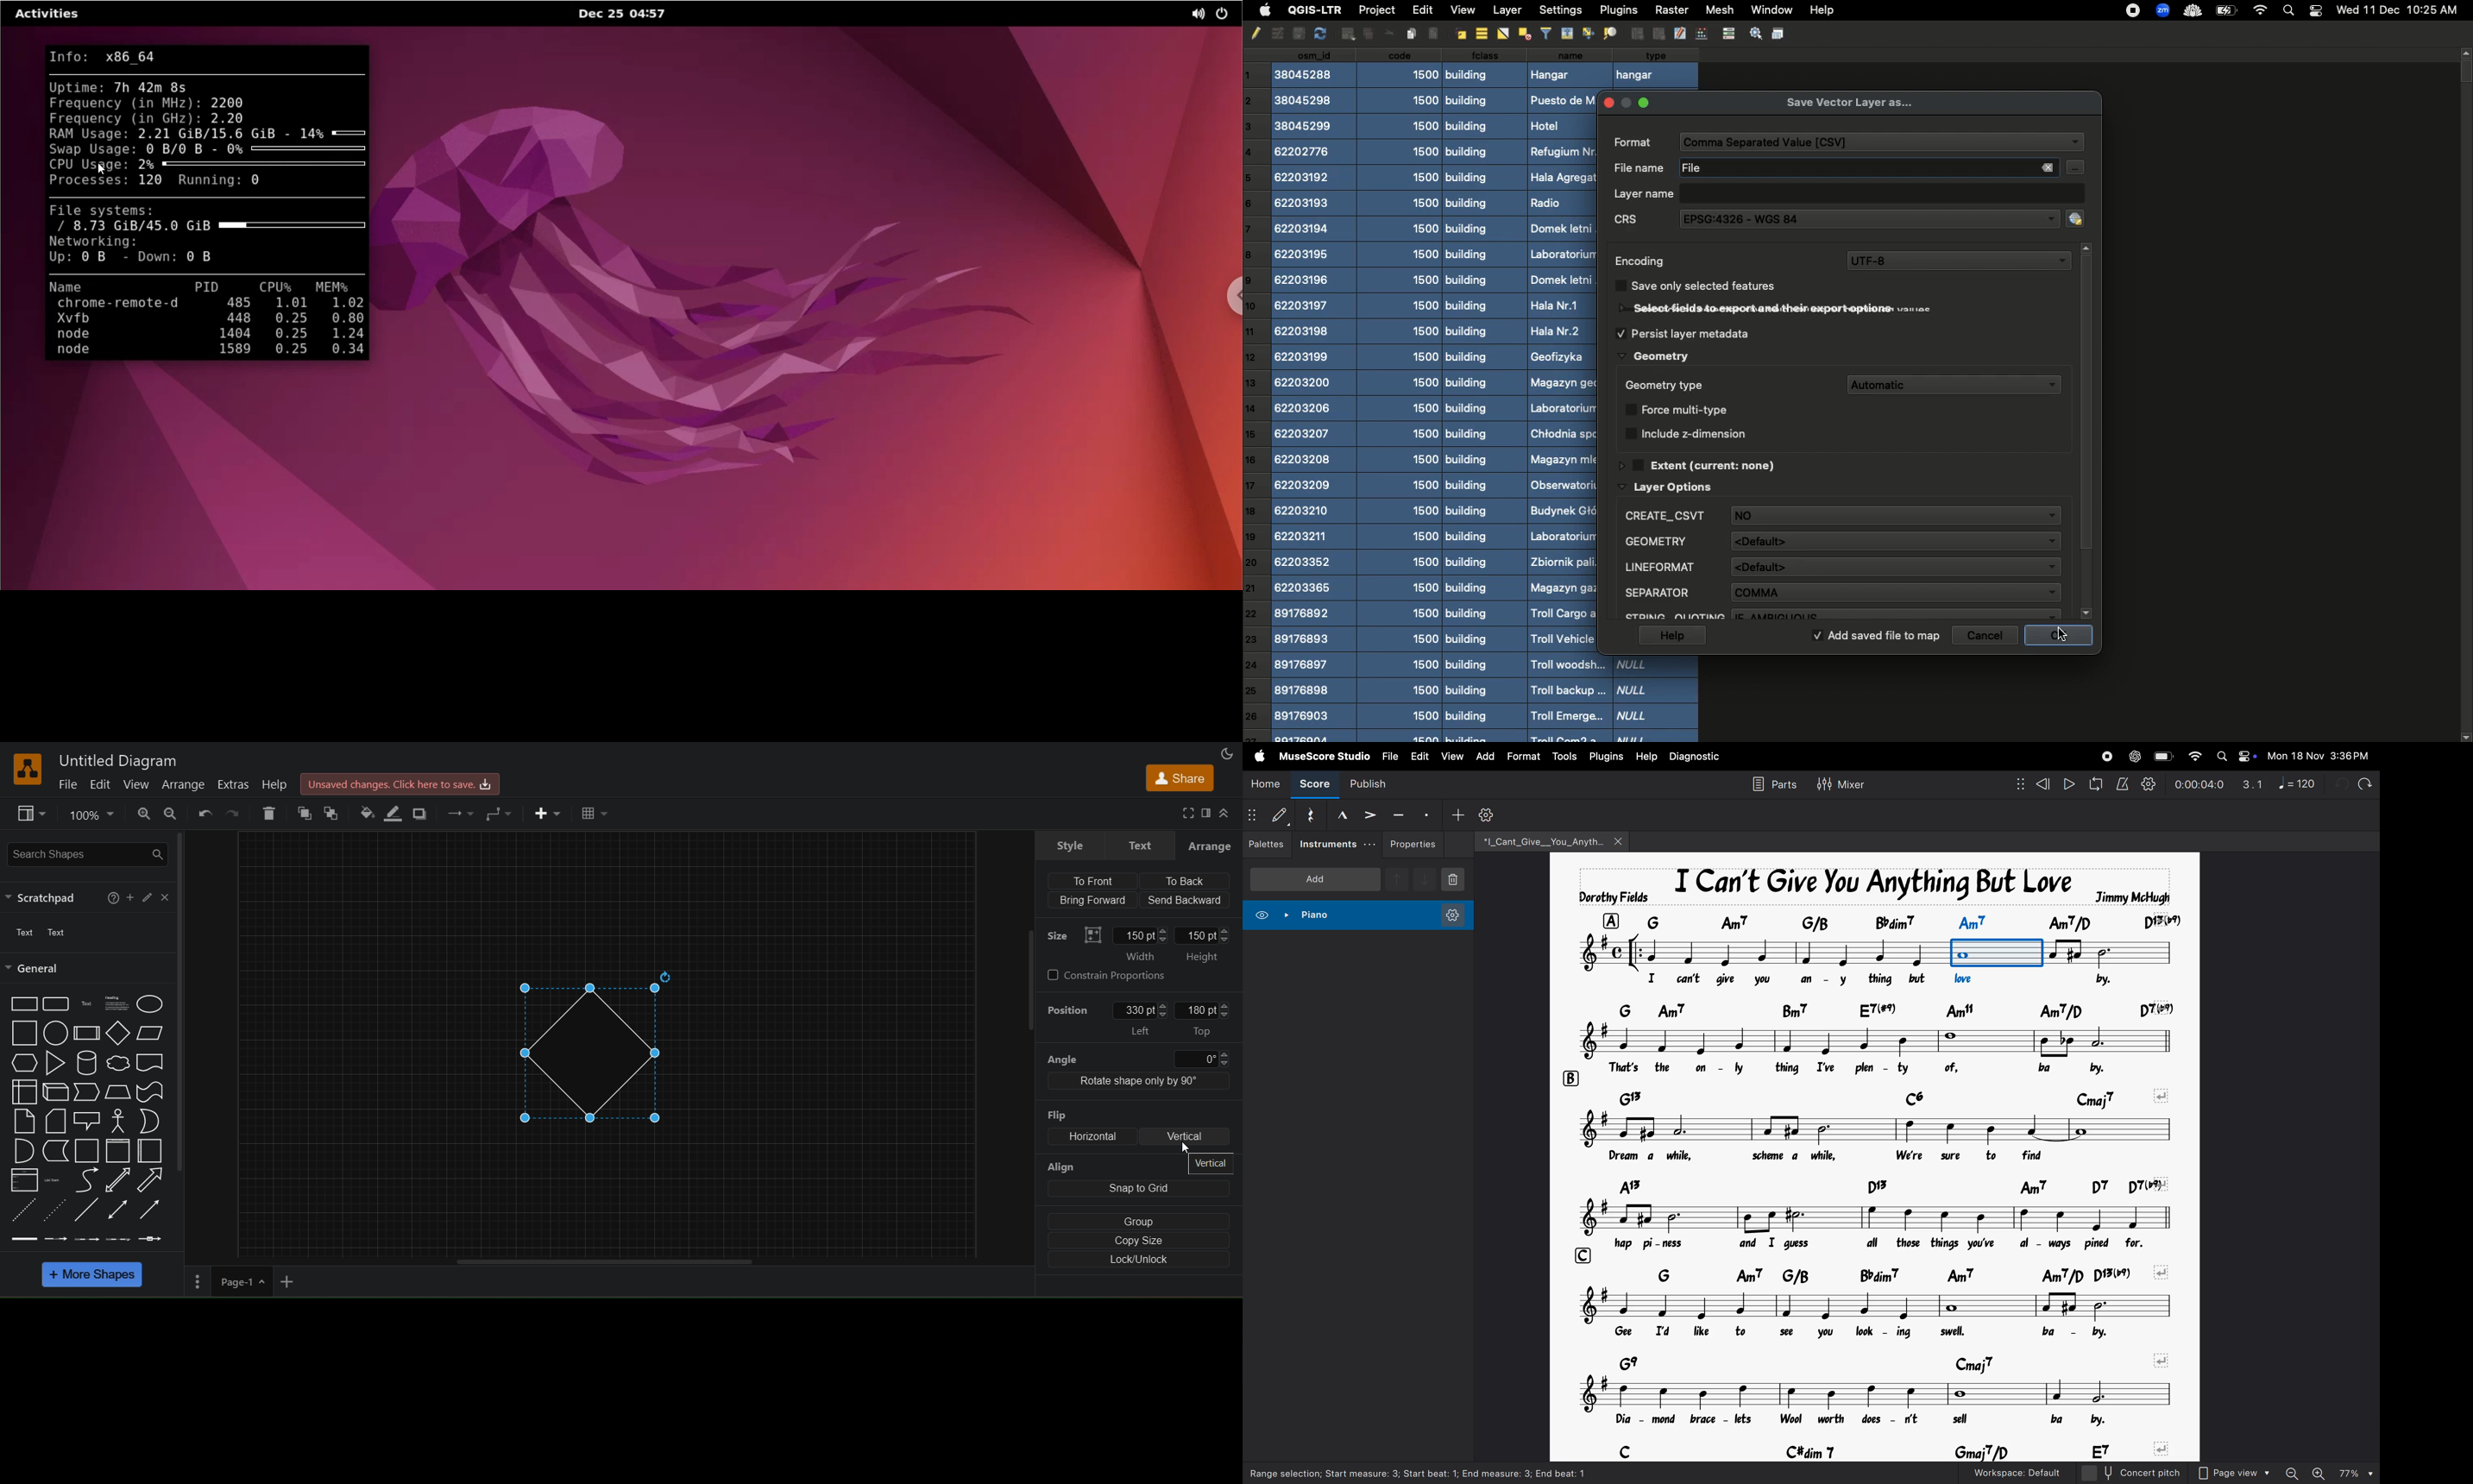  What do you see at coordinates (1254, 33) in the screenshot?
I see `Pencil` at bounding box center [1254, 33].